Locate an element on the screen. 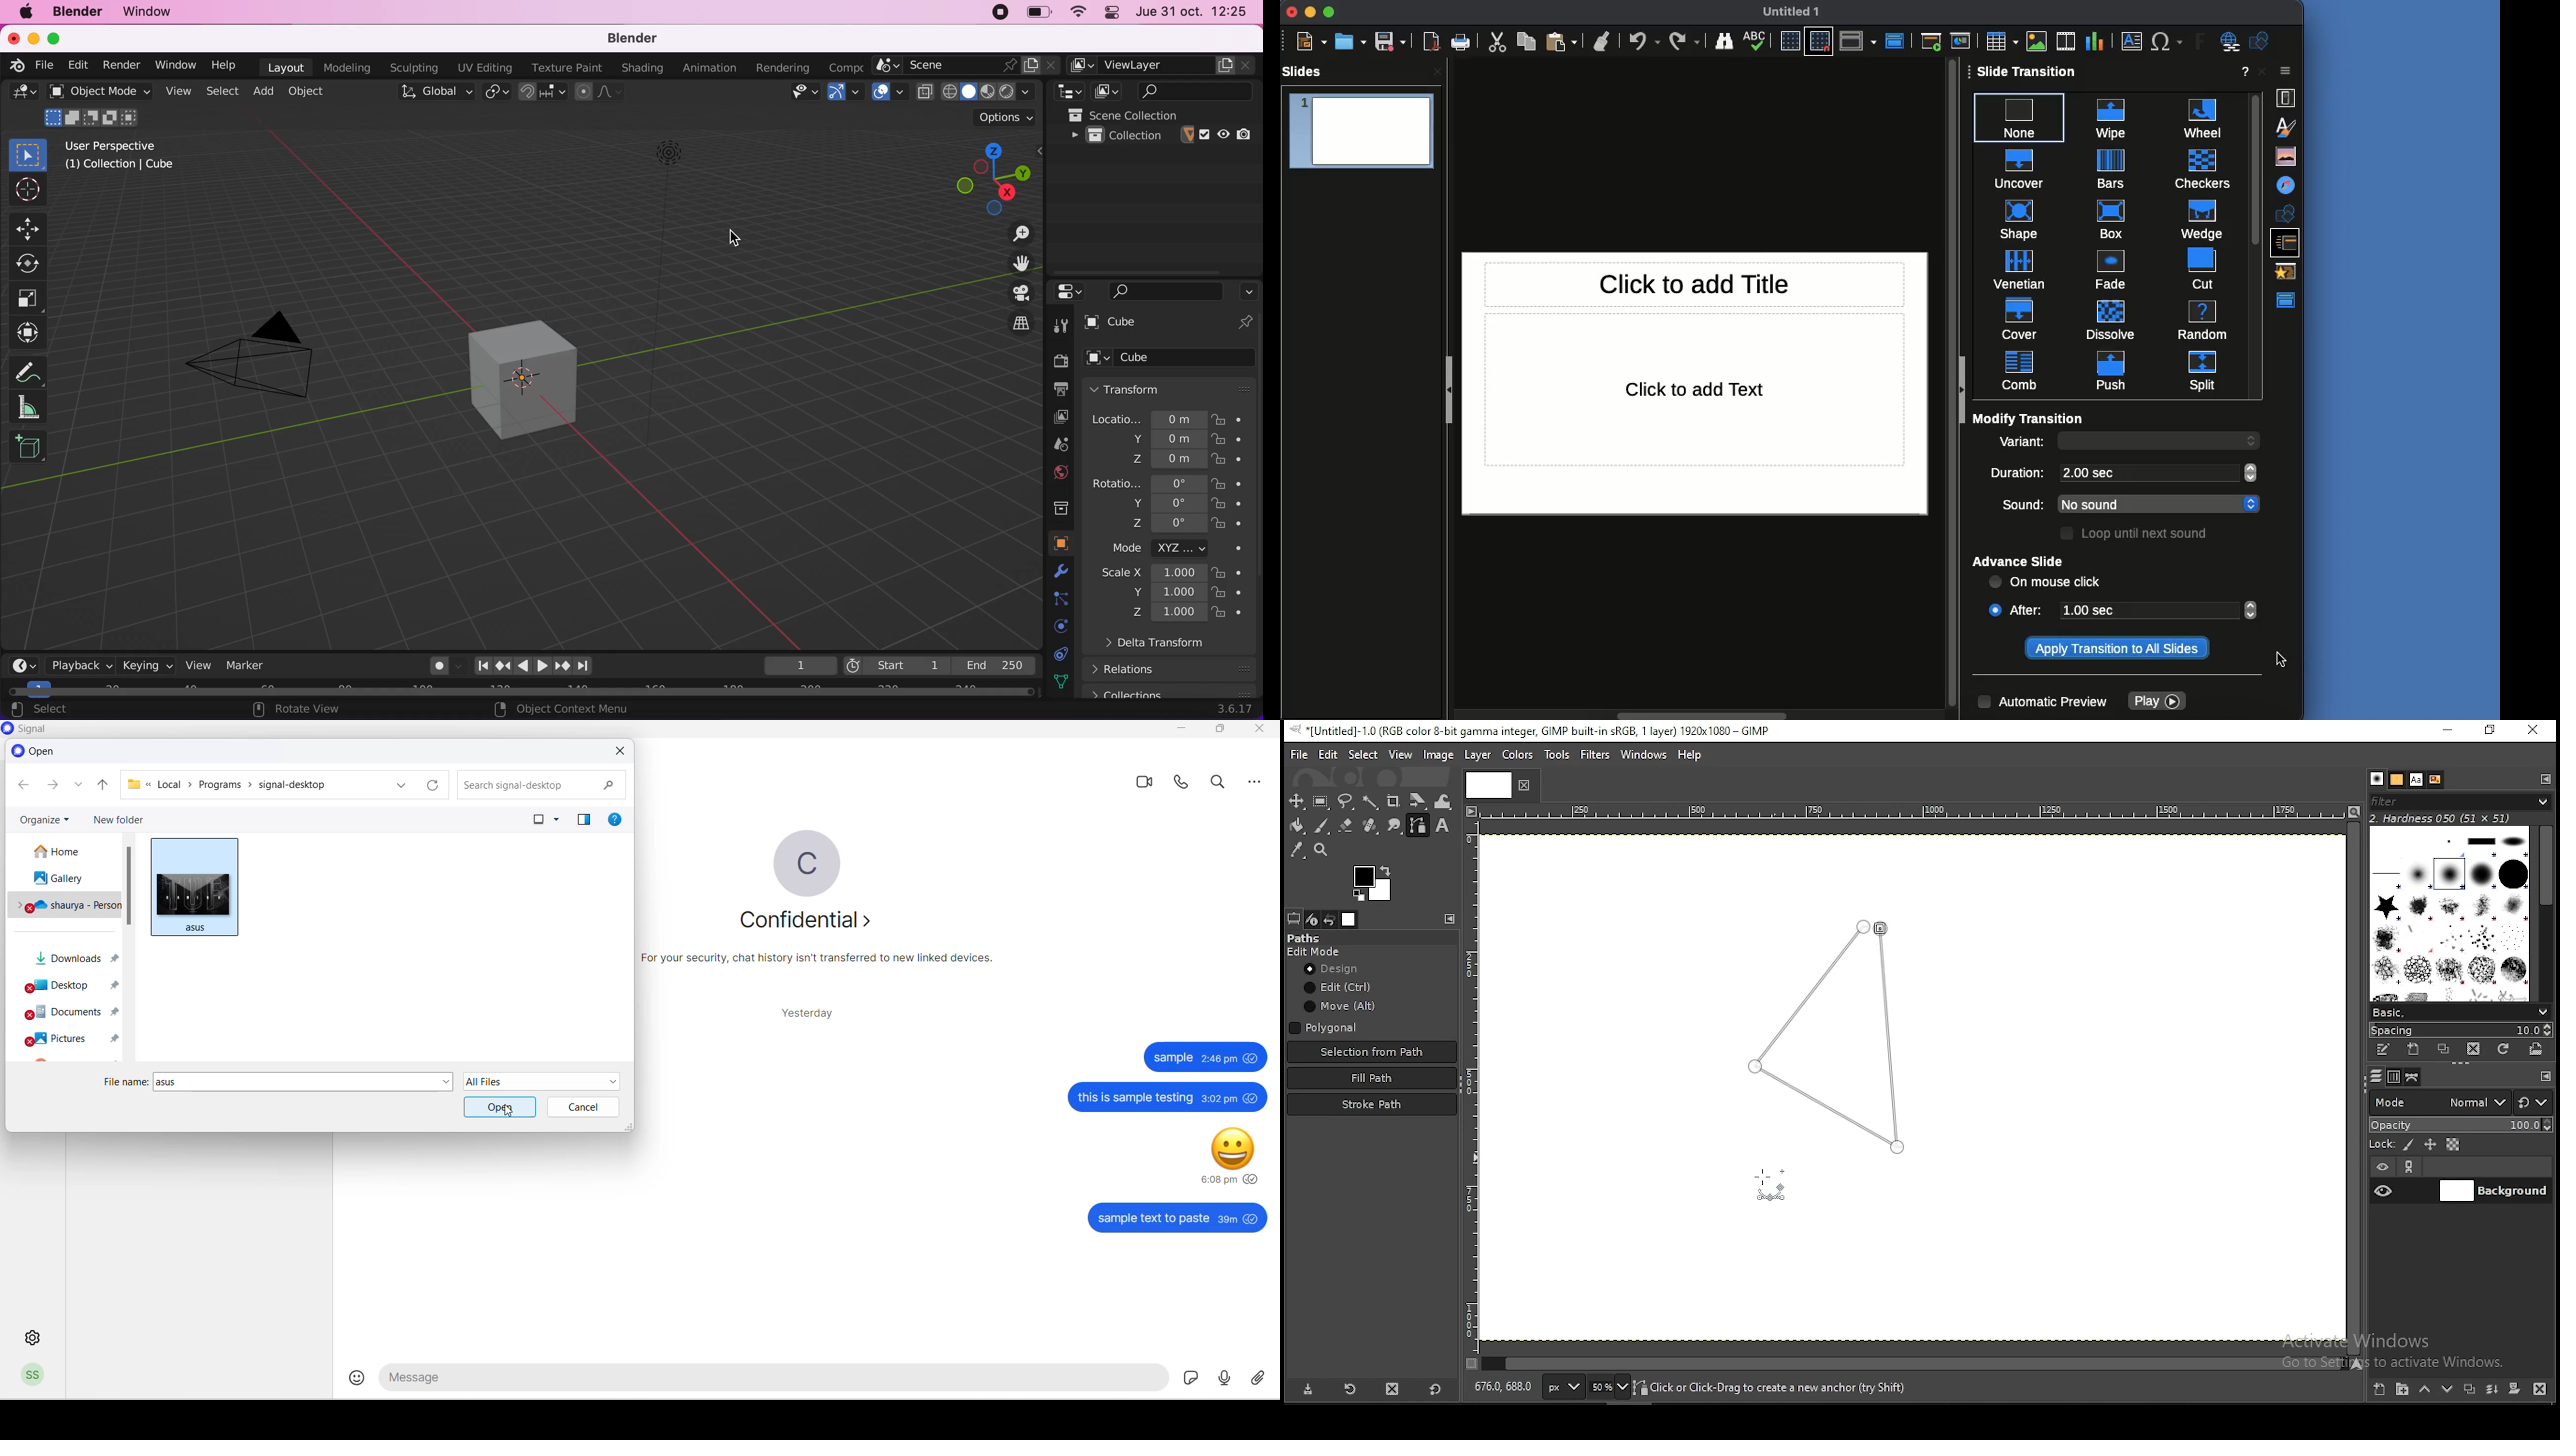 This screenshot has height=1456, width=2576. scroll is located at coordinates (2253, 611).